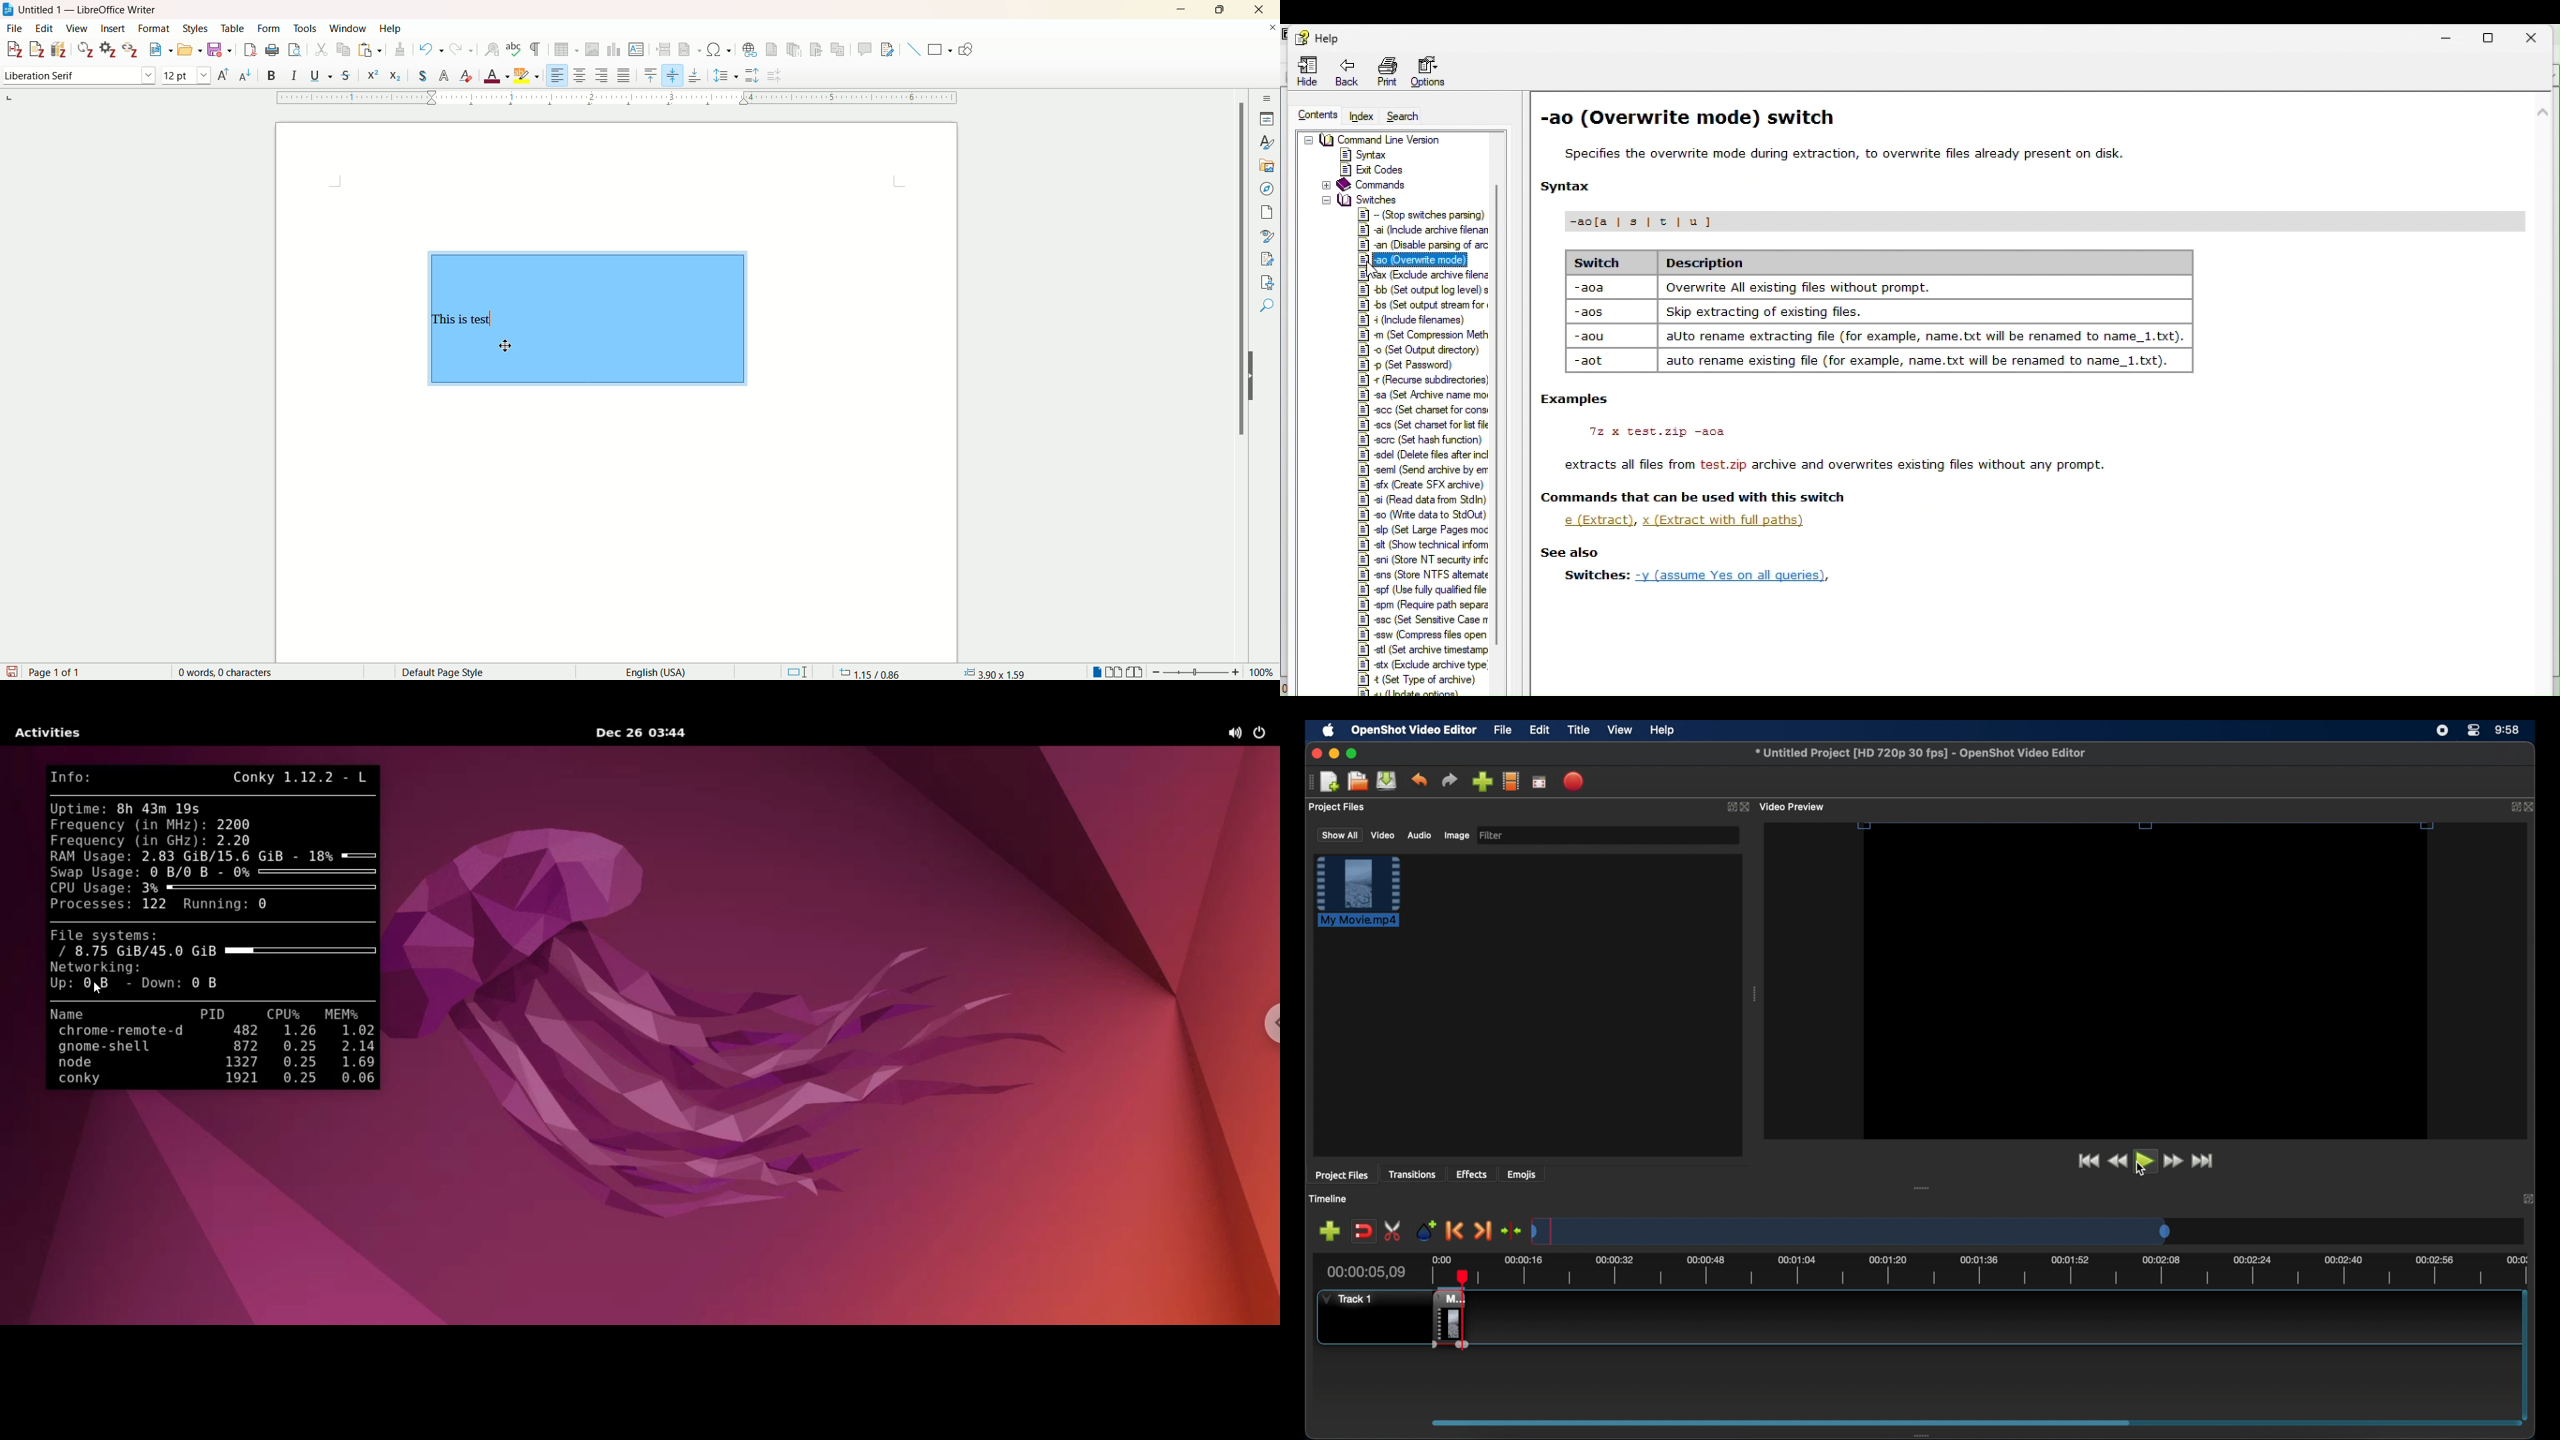 This screenshot has height=1456, width=2576. I want to click on save, so click(220, 49).